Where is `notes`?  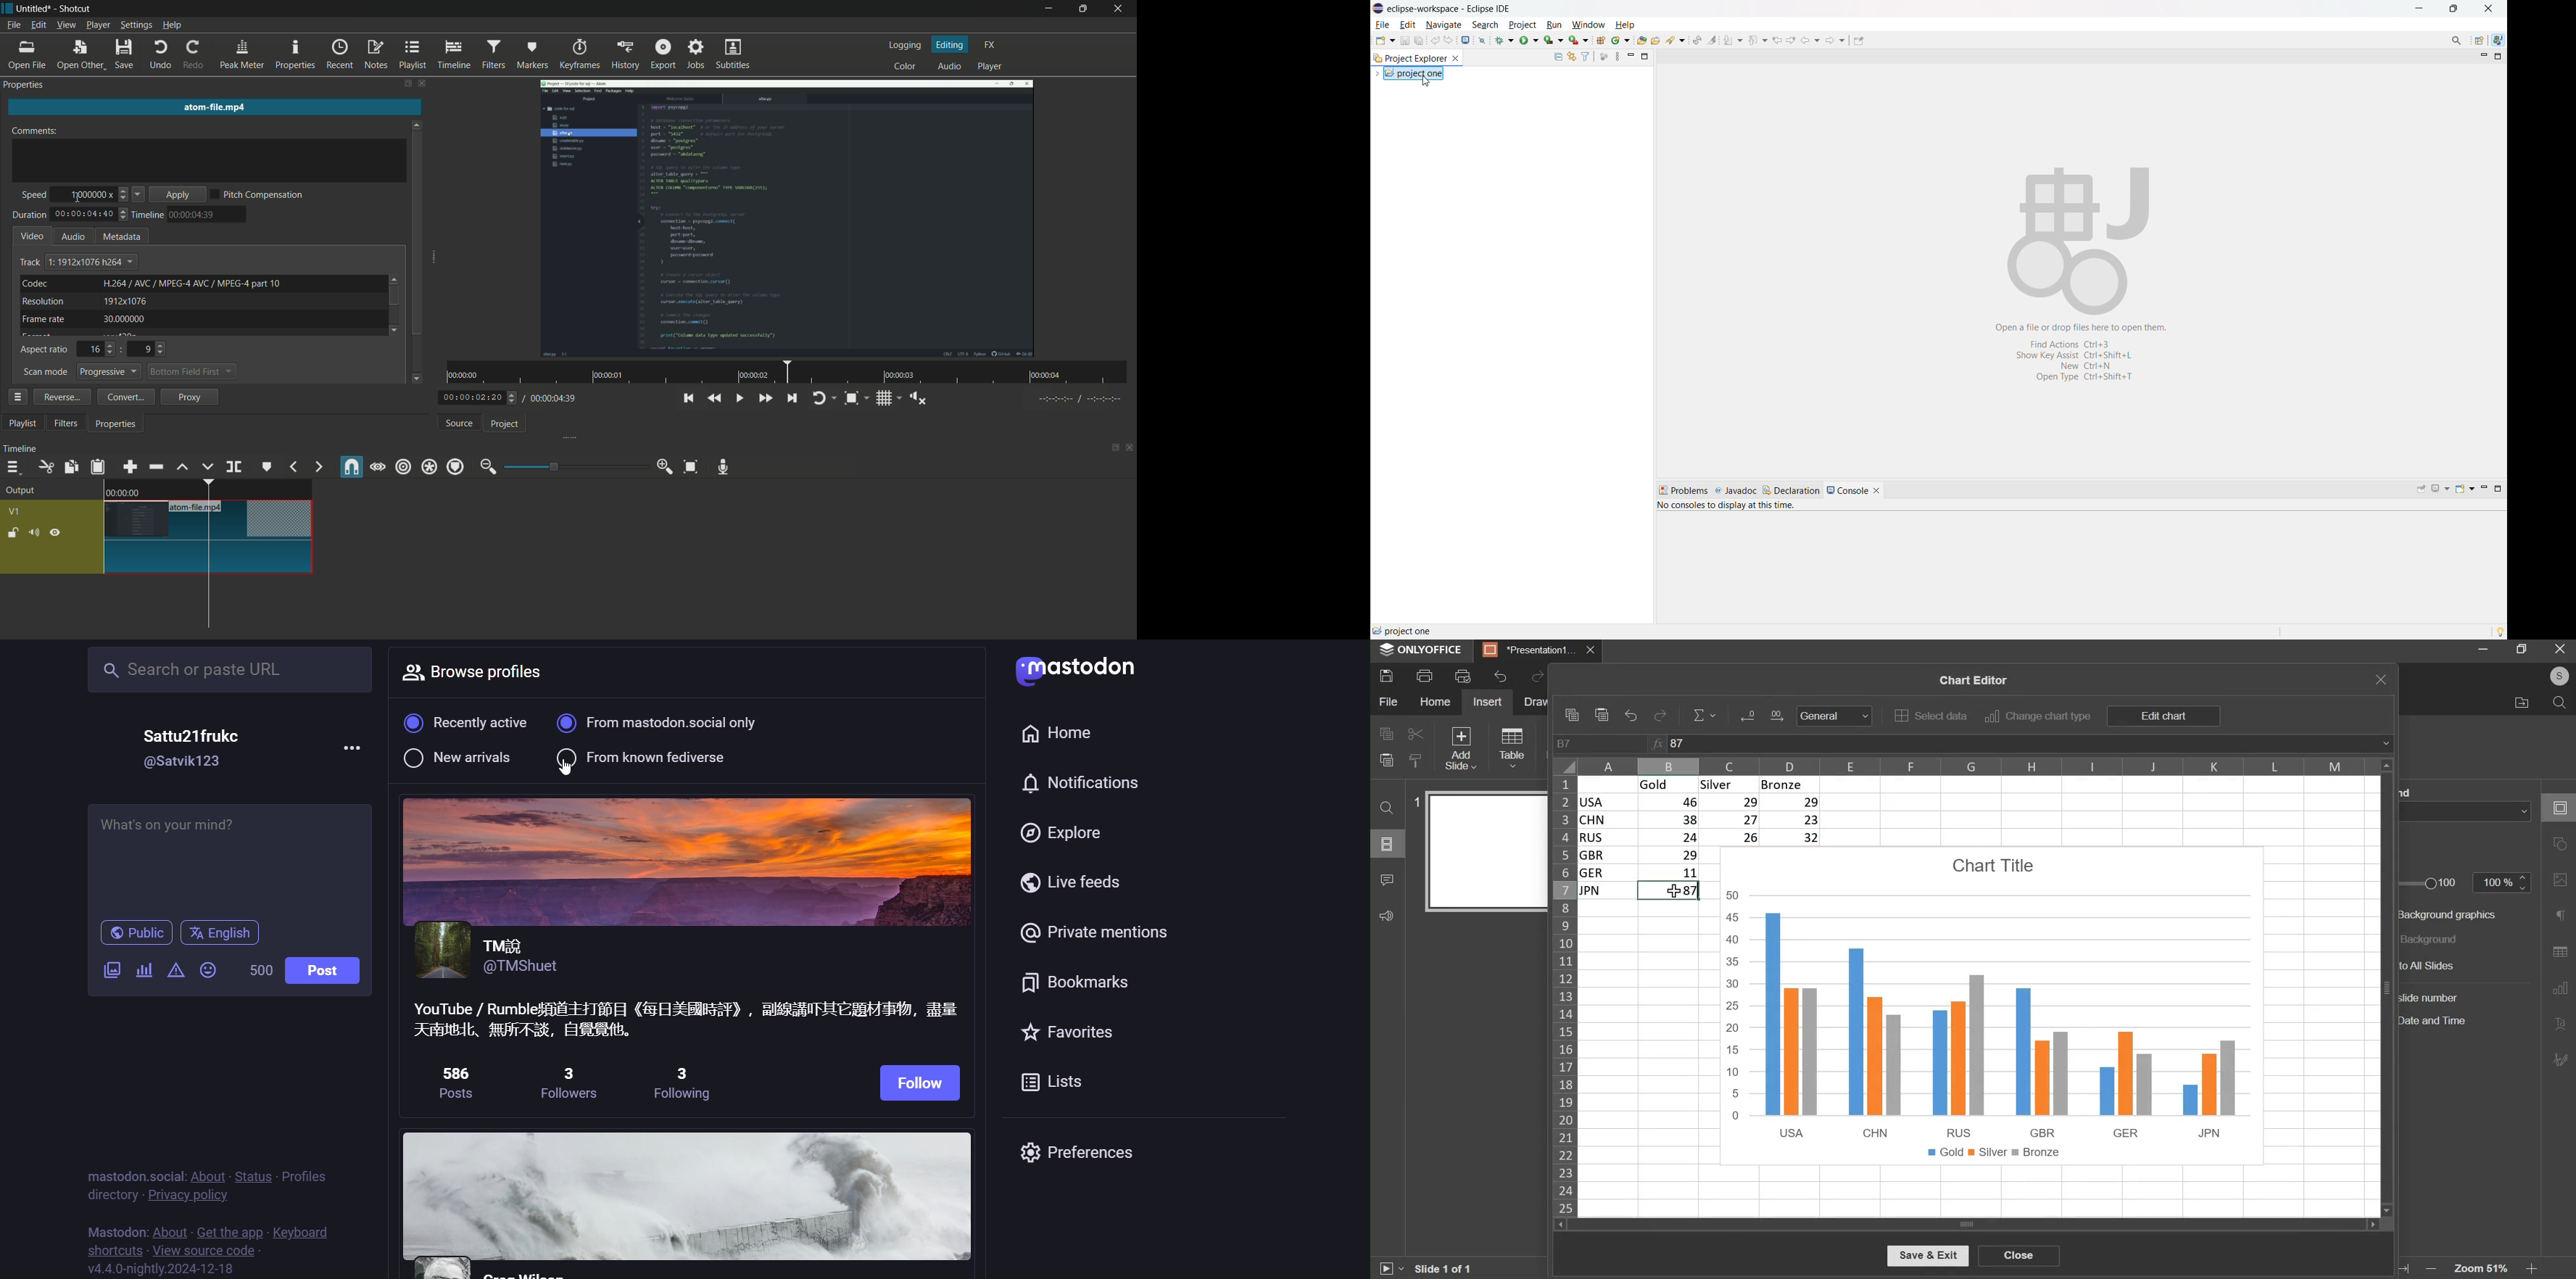 notes is located at coordinates (375, 56).